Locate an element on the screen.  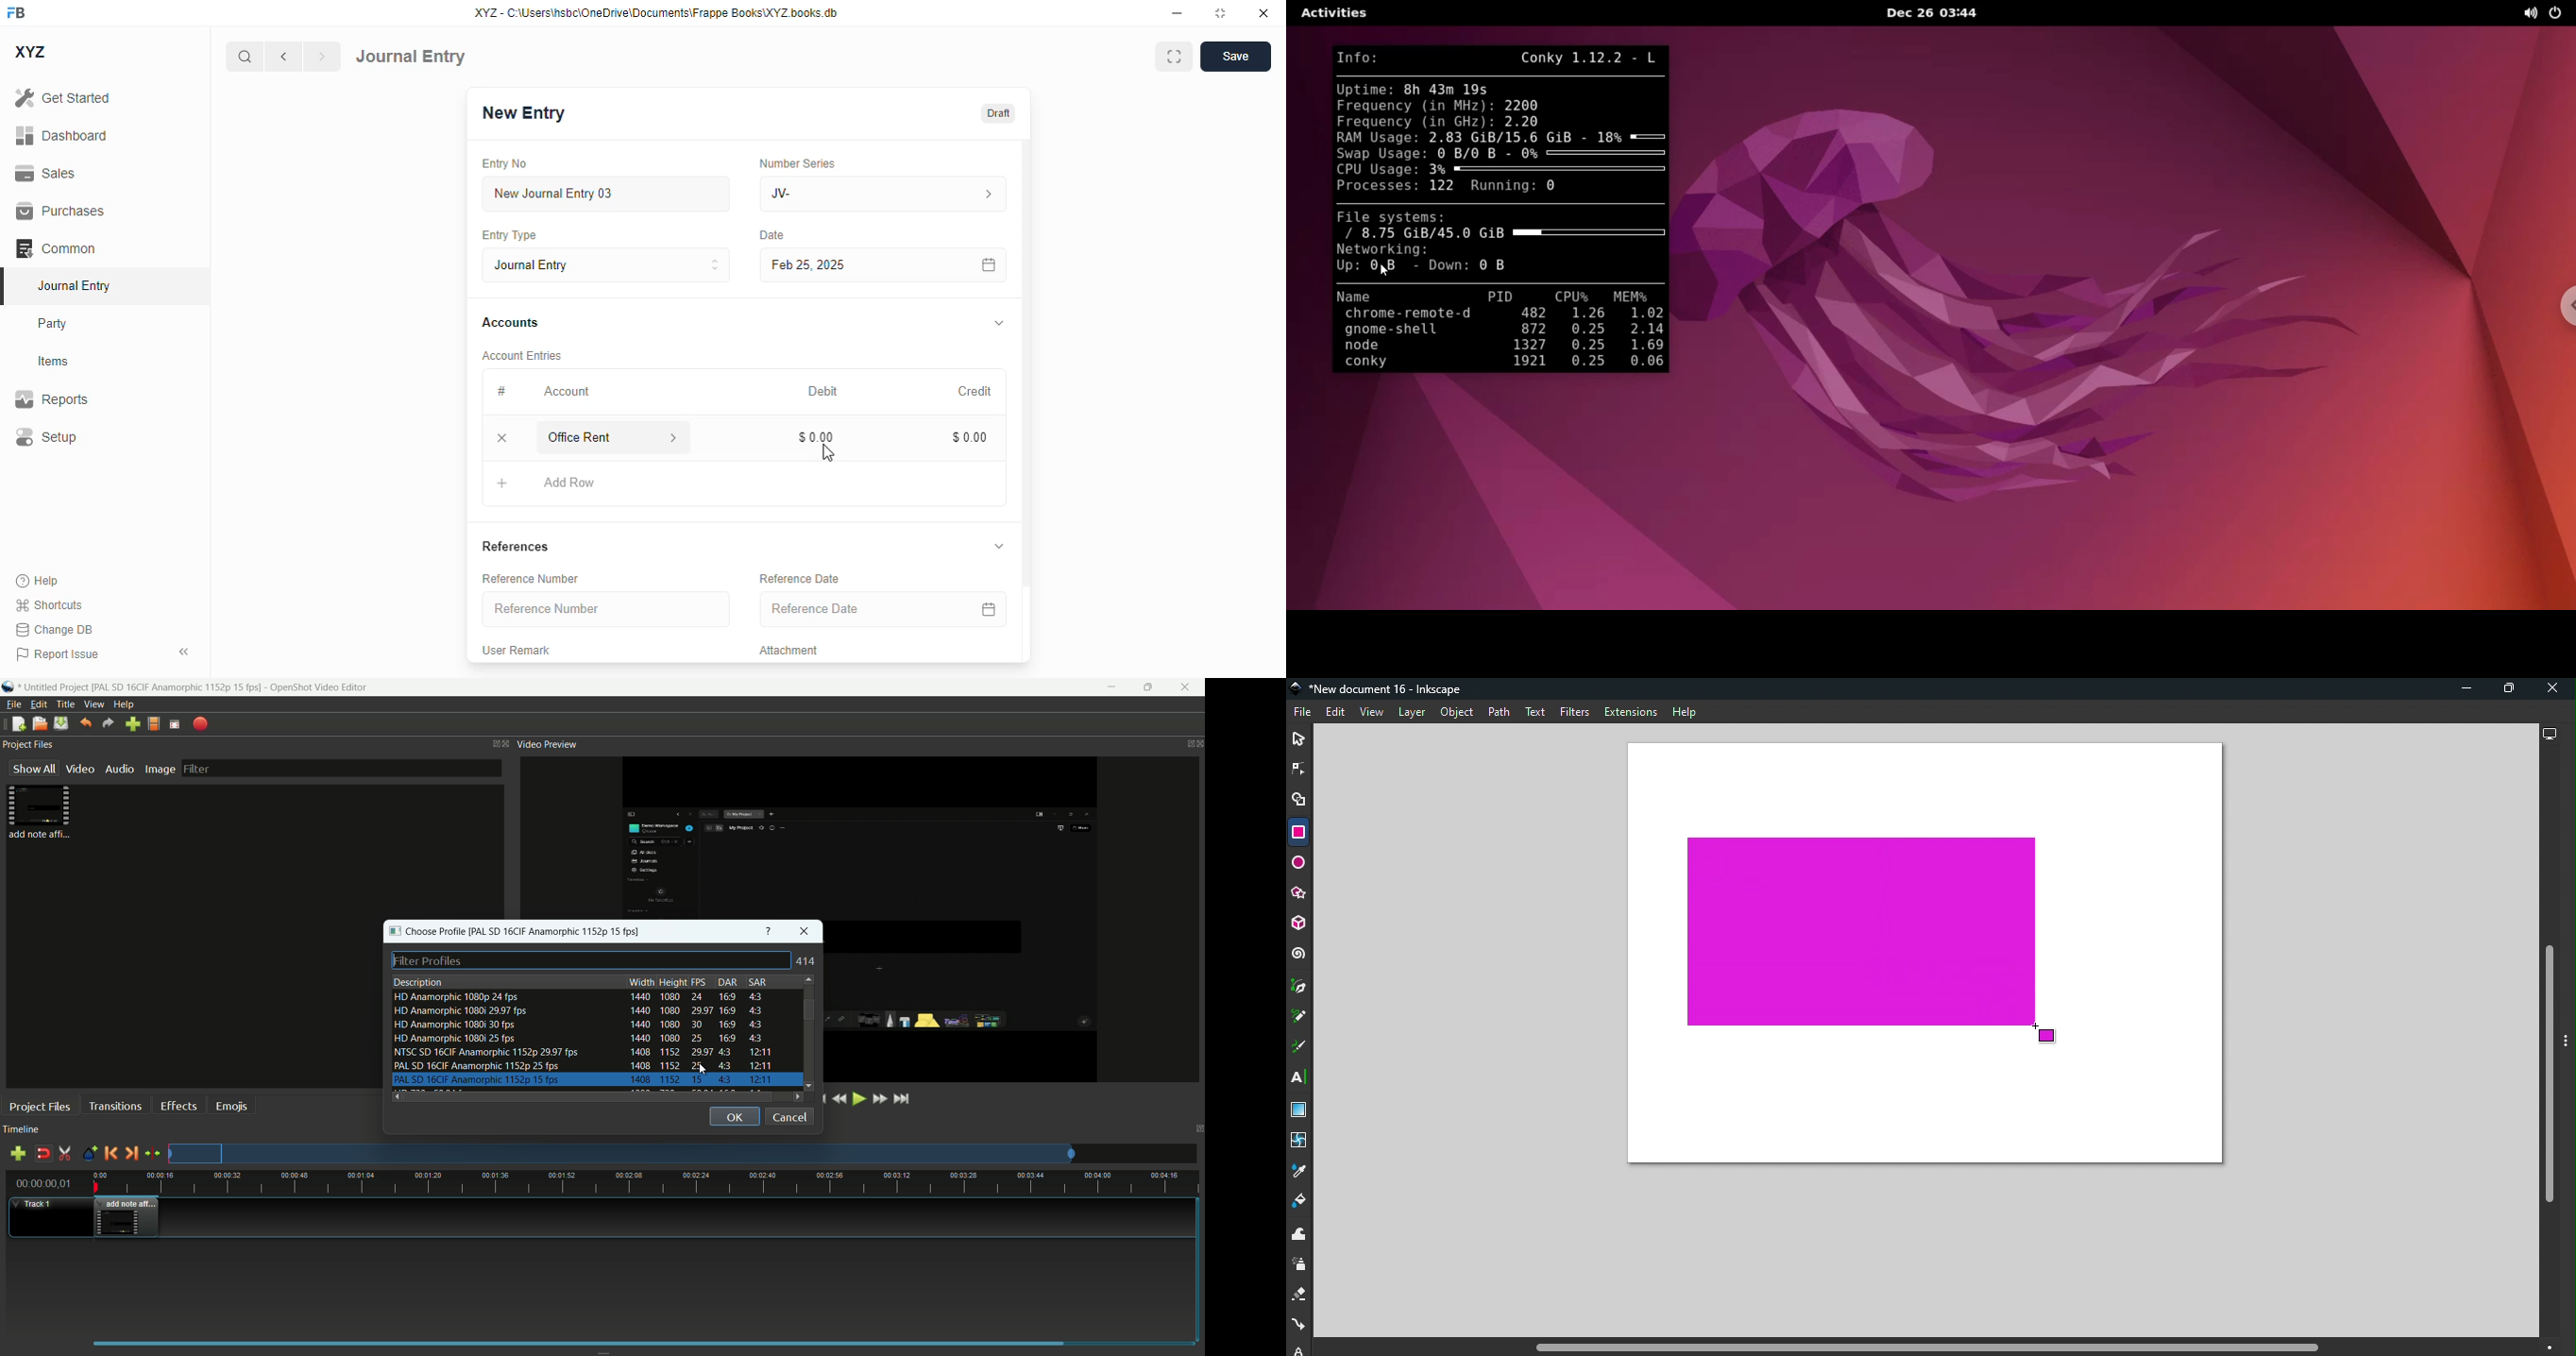
jump to end is located at coordinates (901, 1099).